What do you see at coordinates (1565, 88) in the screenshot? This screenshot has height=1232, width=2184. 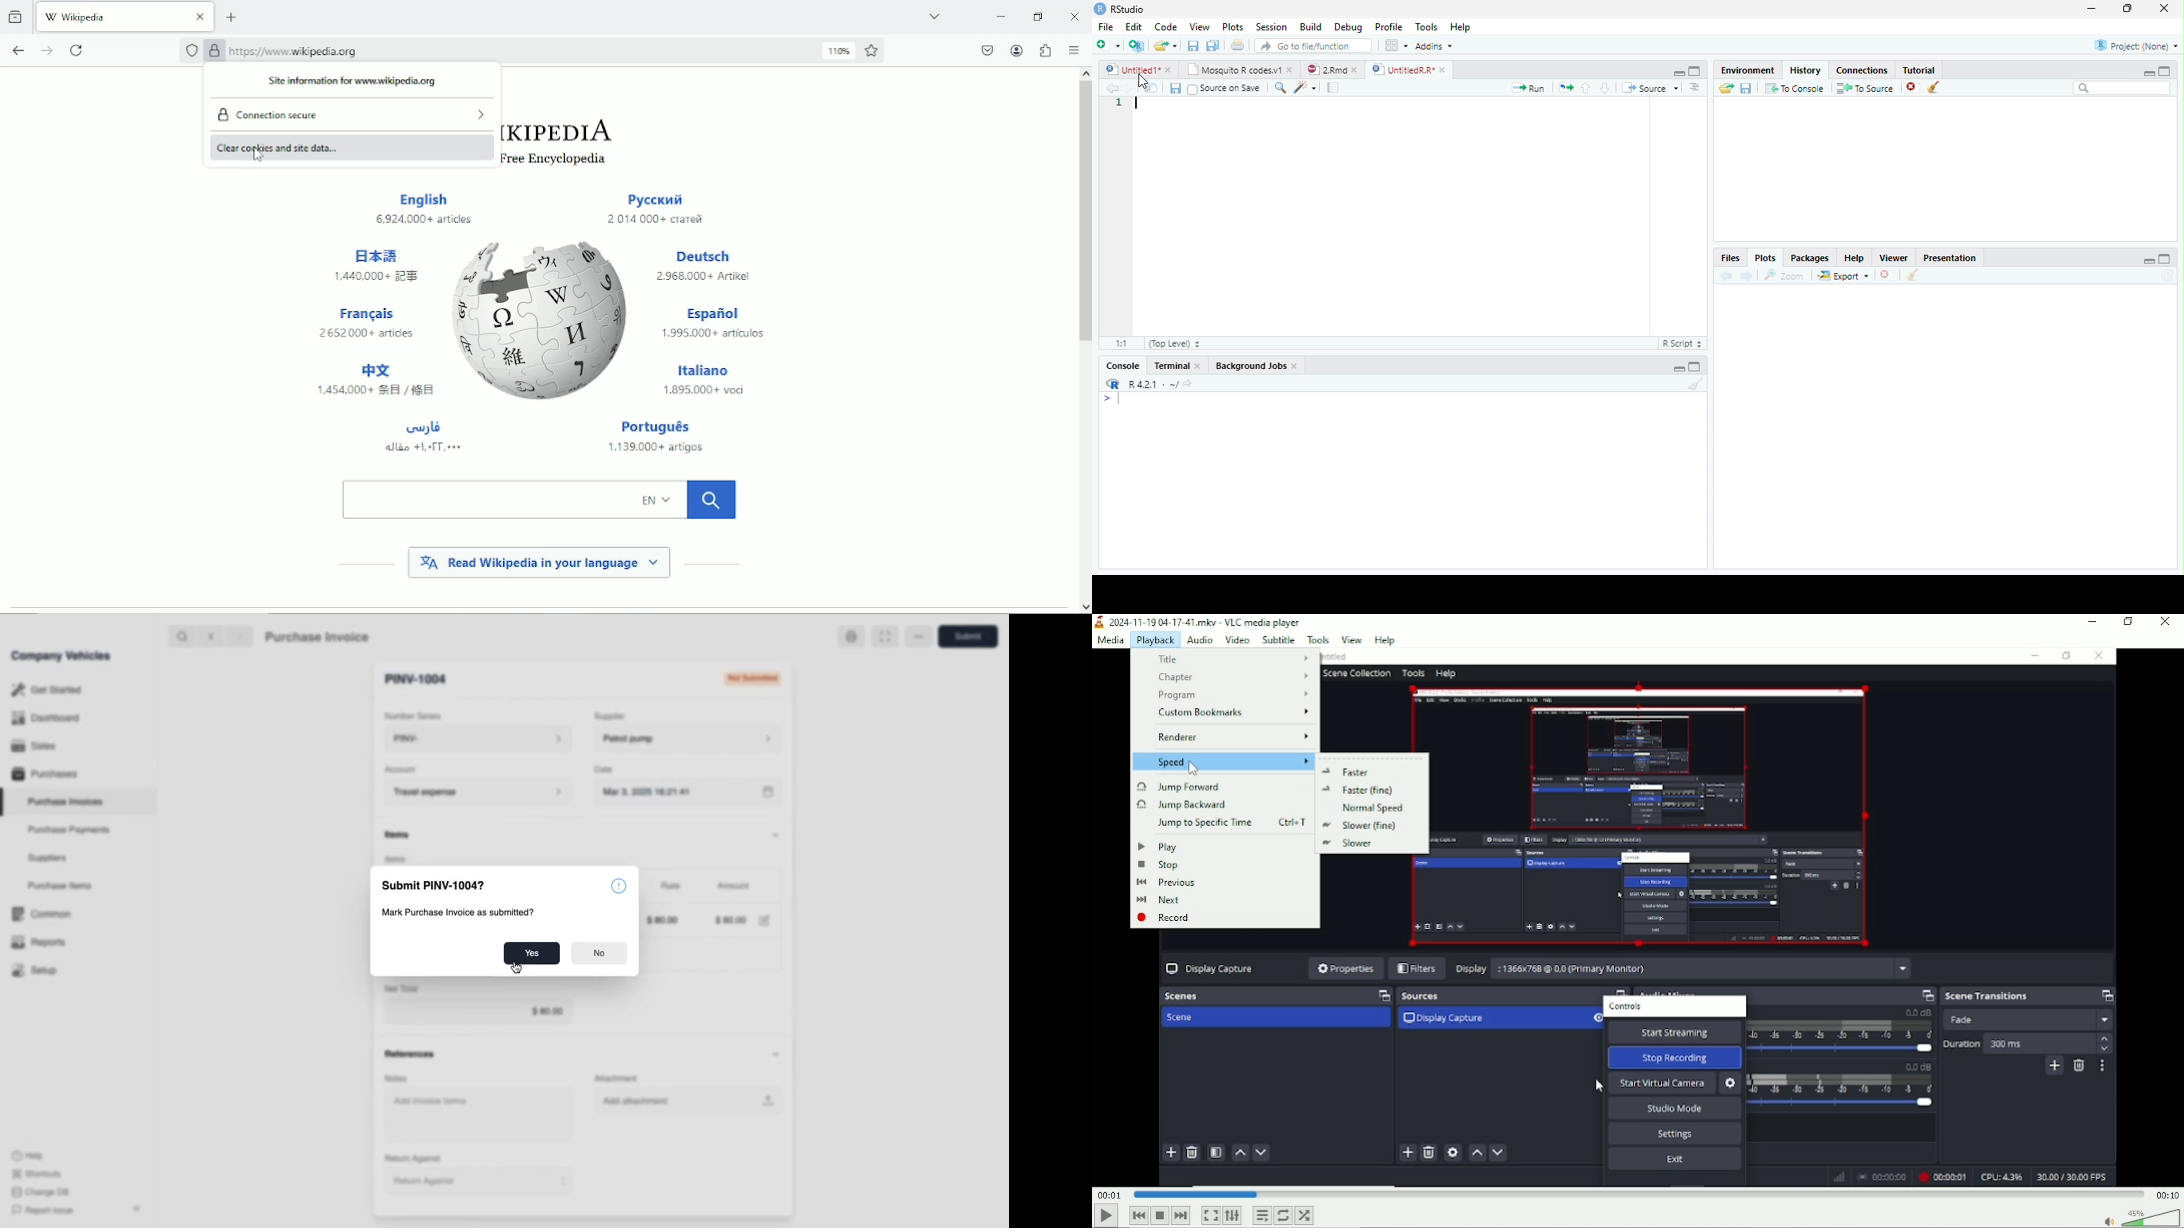 I see `Re-run the previous code region` at bounding box center [1565, 88].